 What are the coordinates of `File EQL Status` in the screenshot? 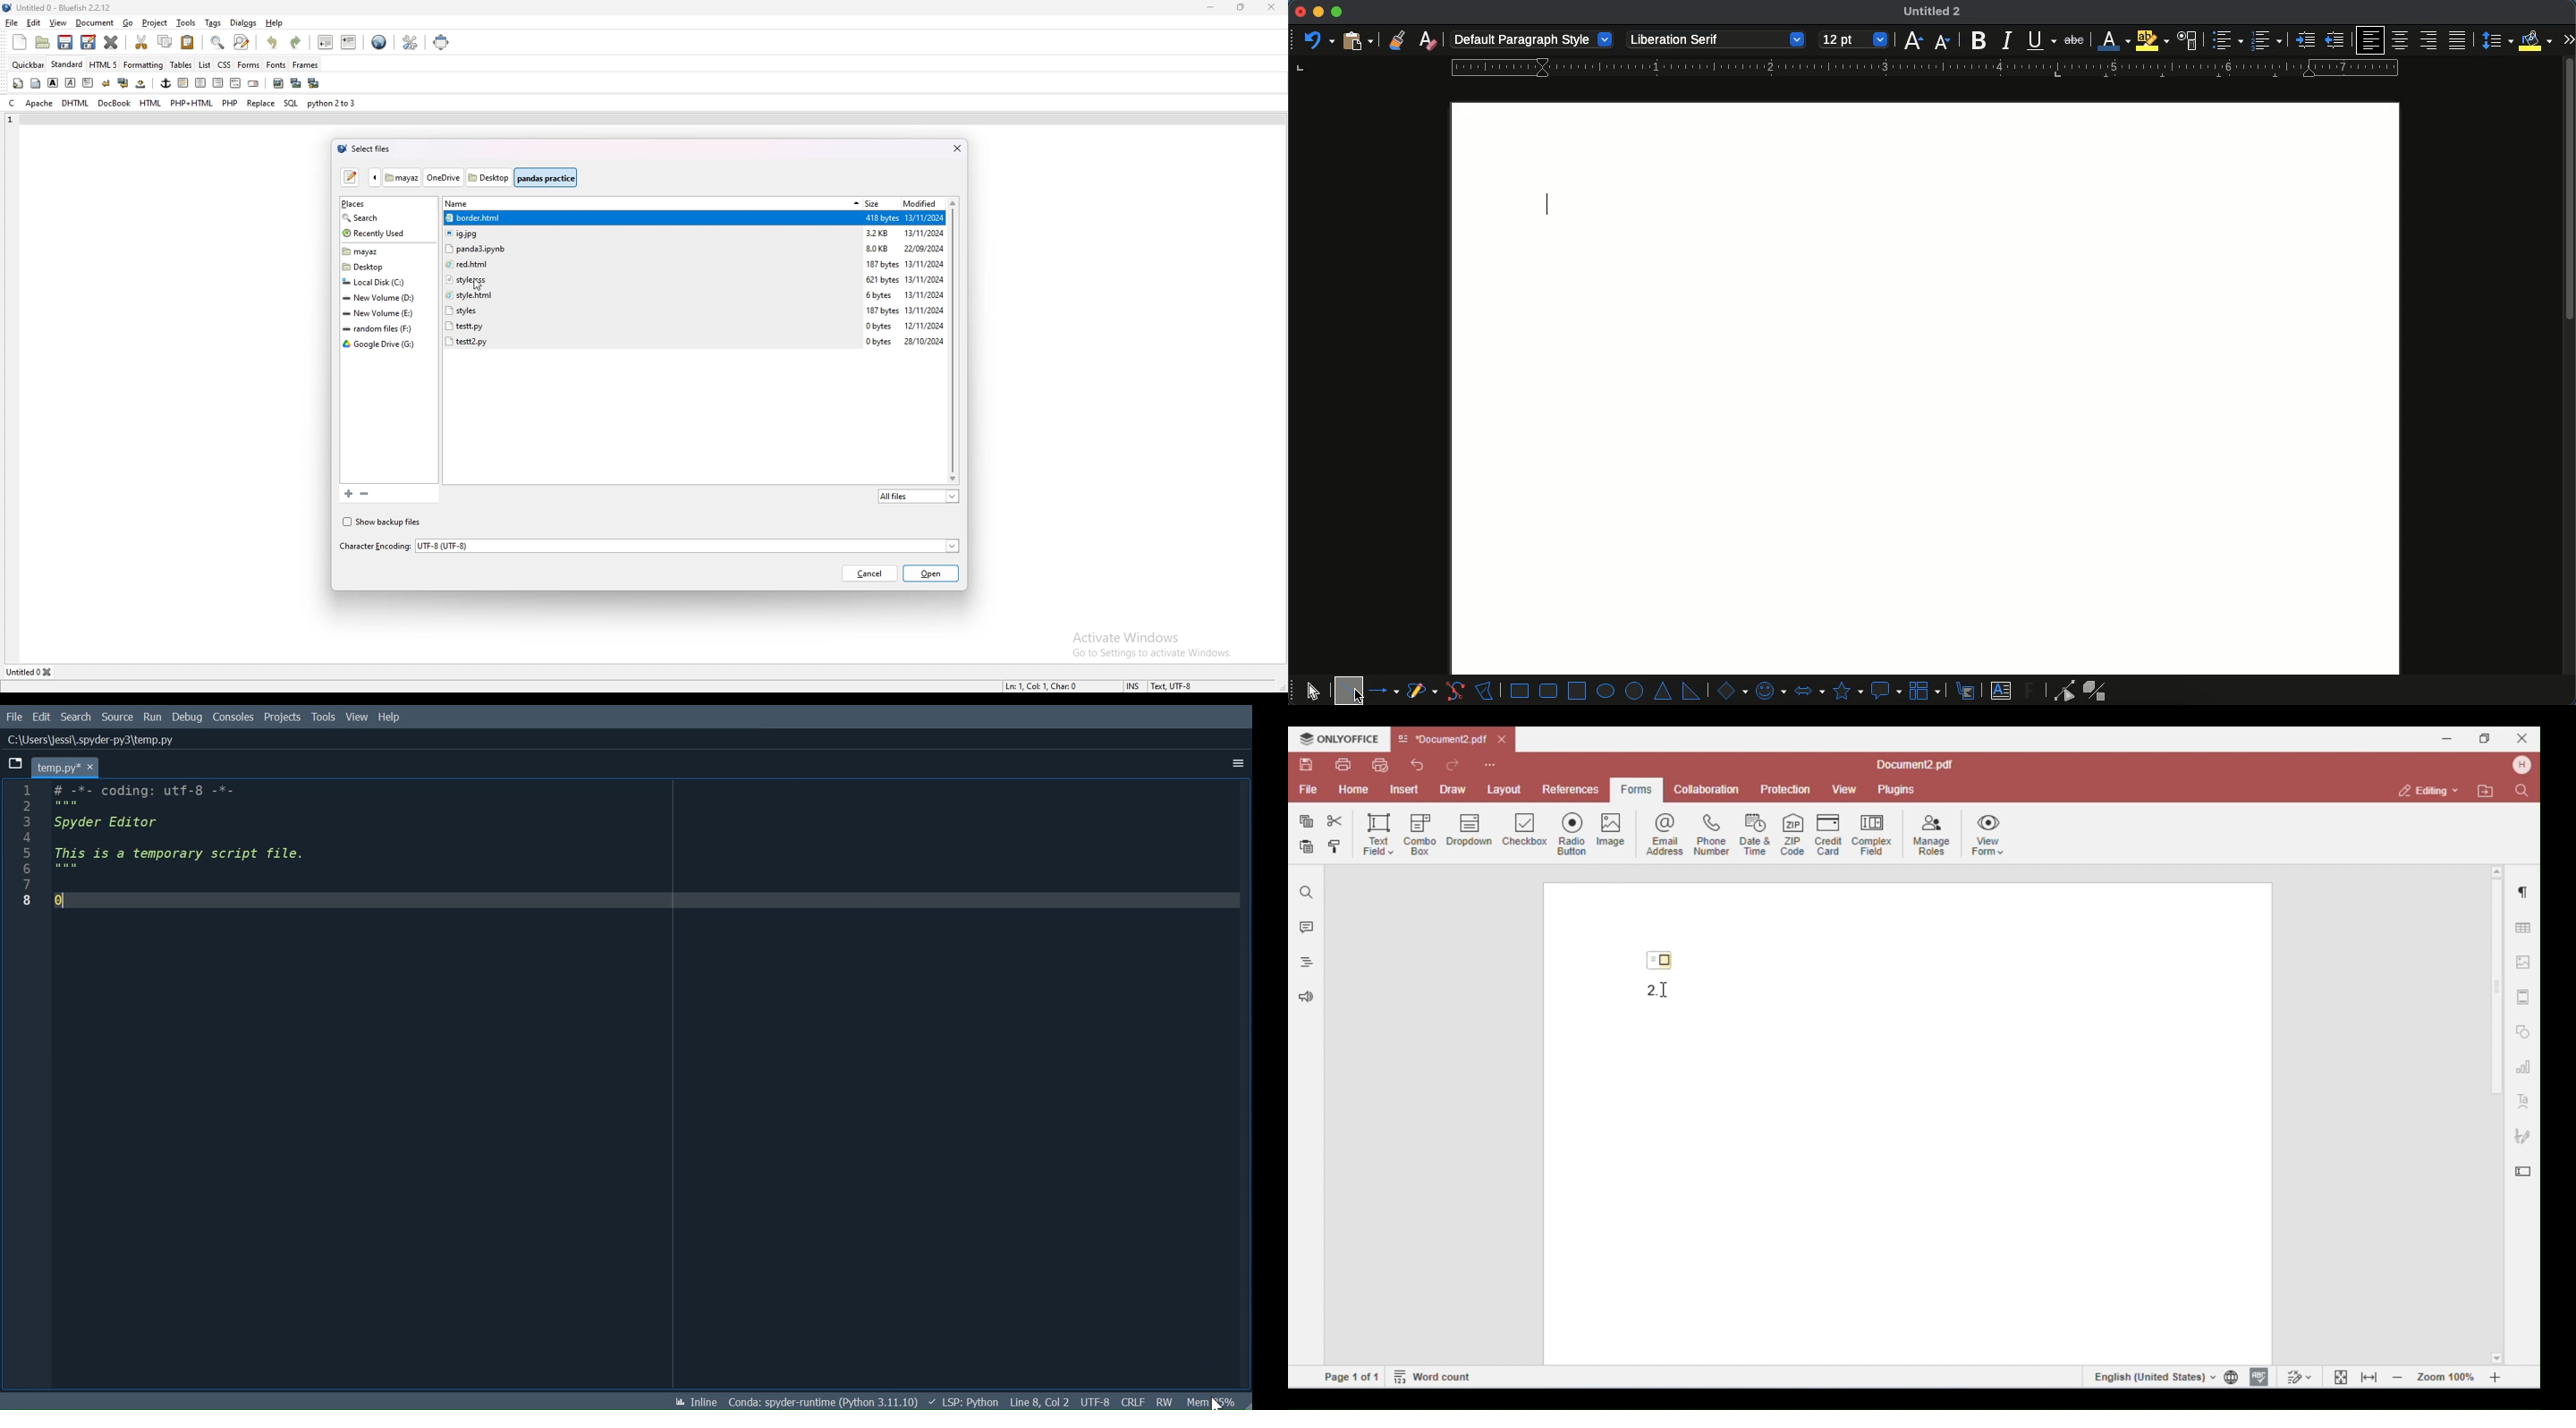 It's located at (1134, 1401).